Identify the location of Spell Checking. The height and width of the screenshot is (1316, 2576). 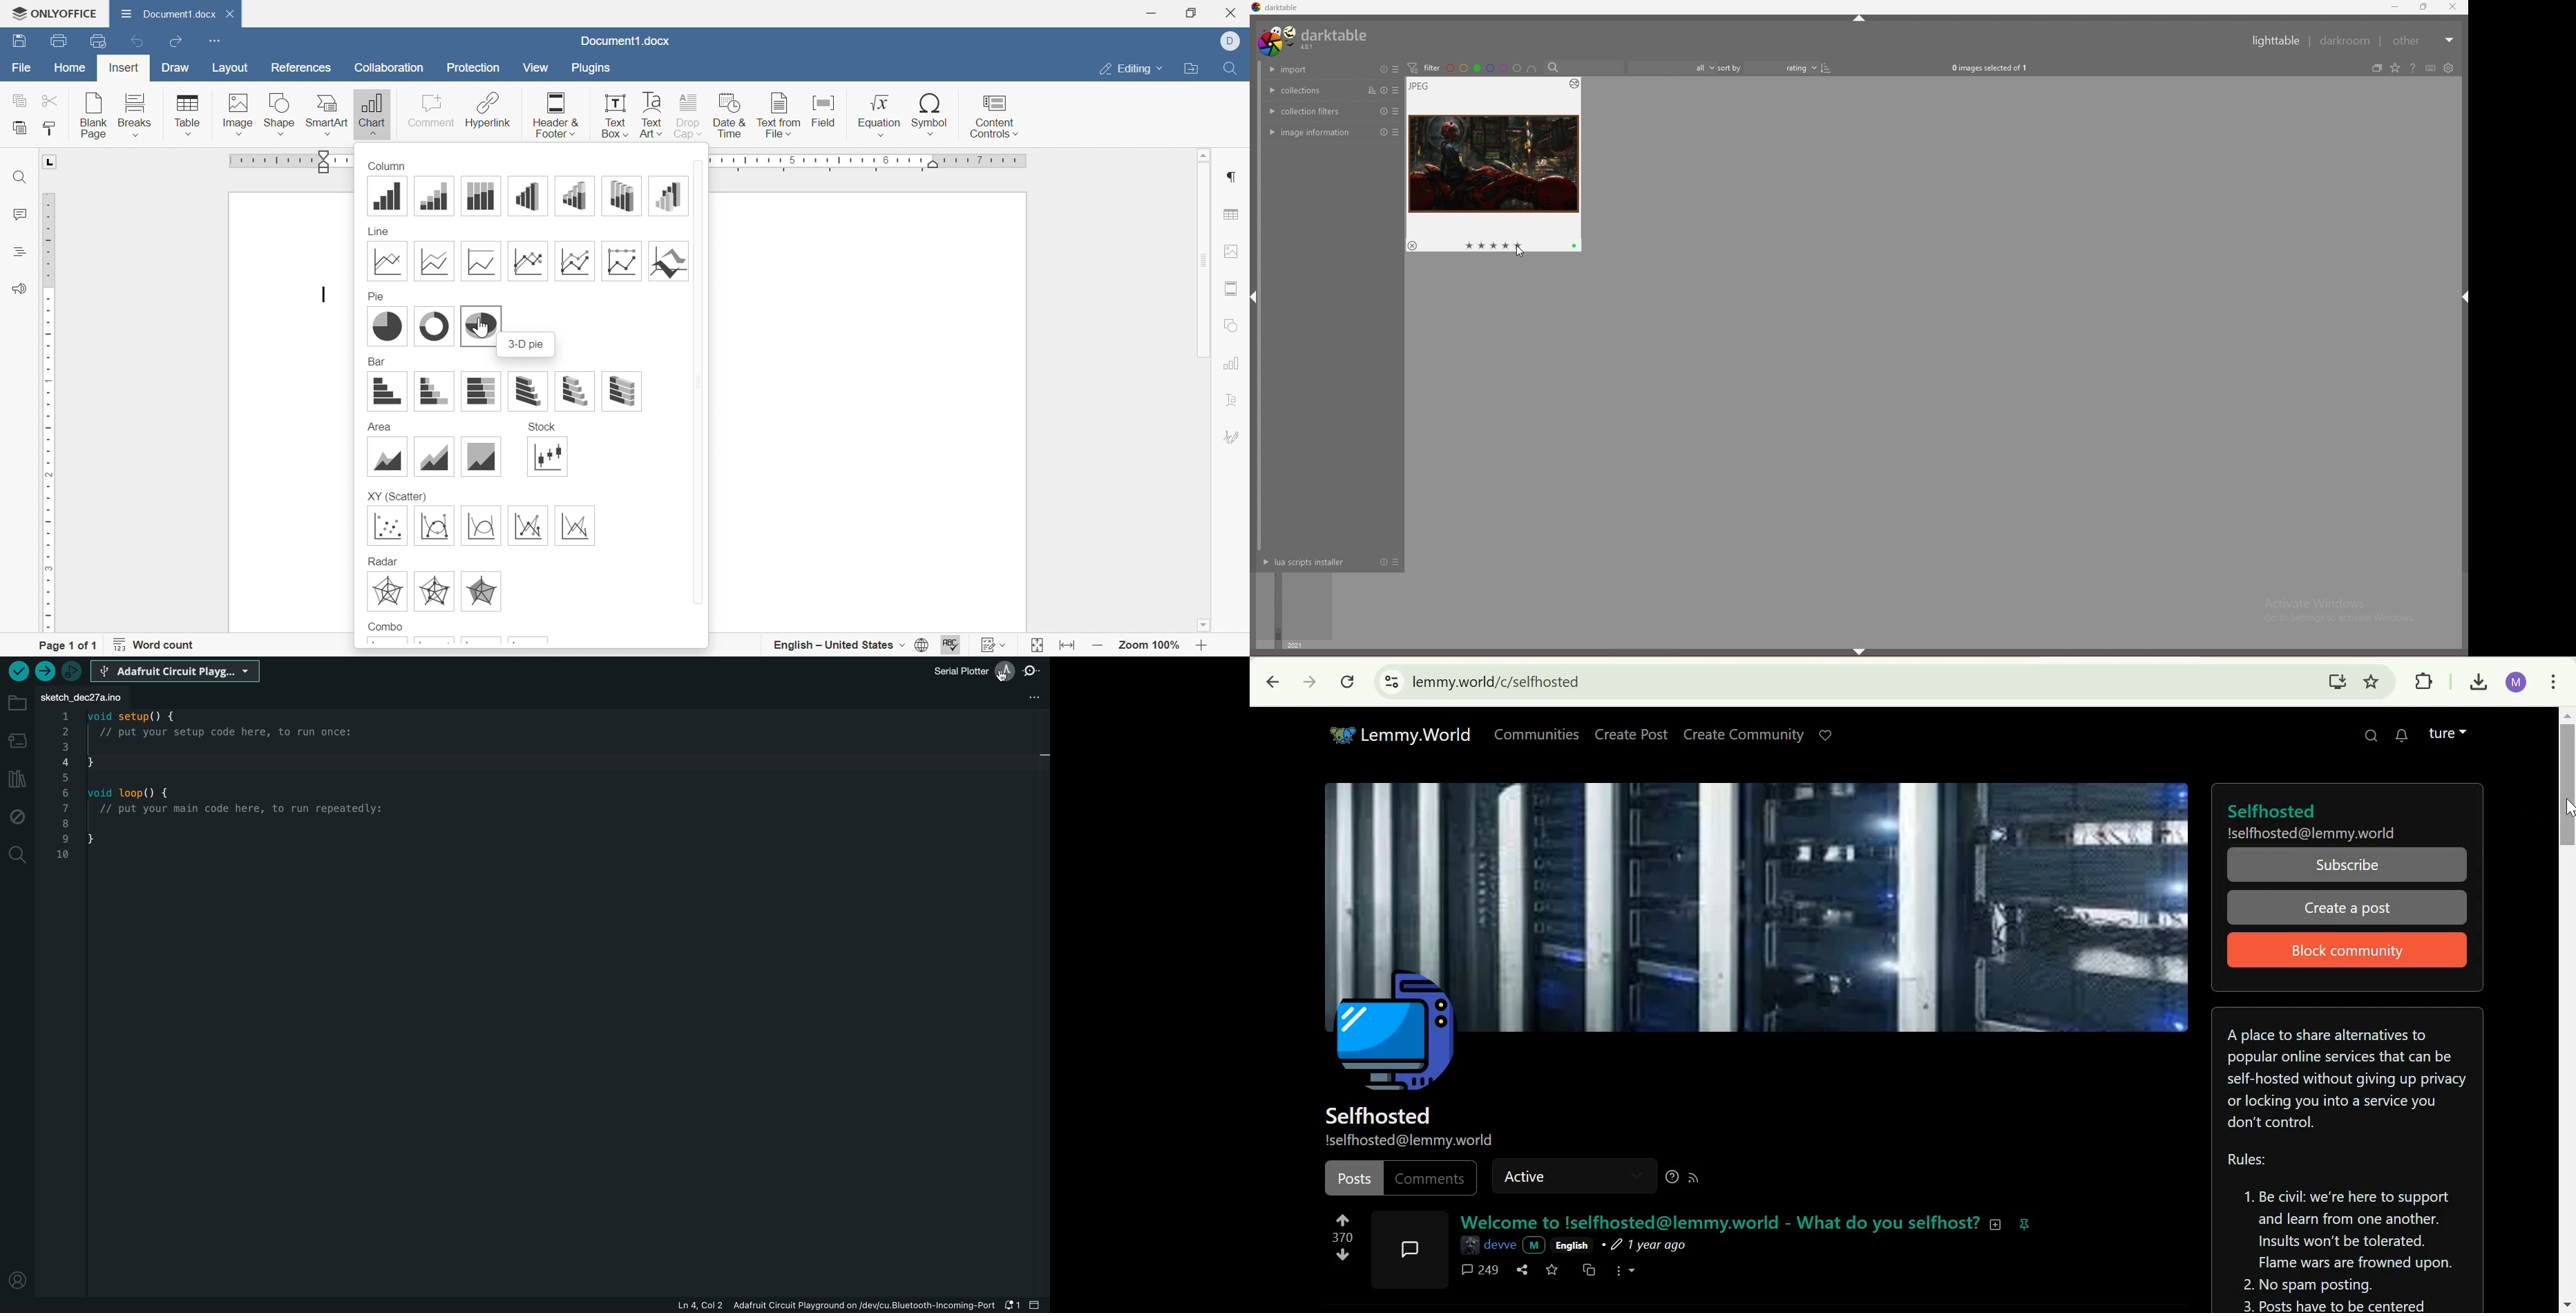
(952, 644).